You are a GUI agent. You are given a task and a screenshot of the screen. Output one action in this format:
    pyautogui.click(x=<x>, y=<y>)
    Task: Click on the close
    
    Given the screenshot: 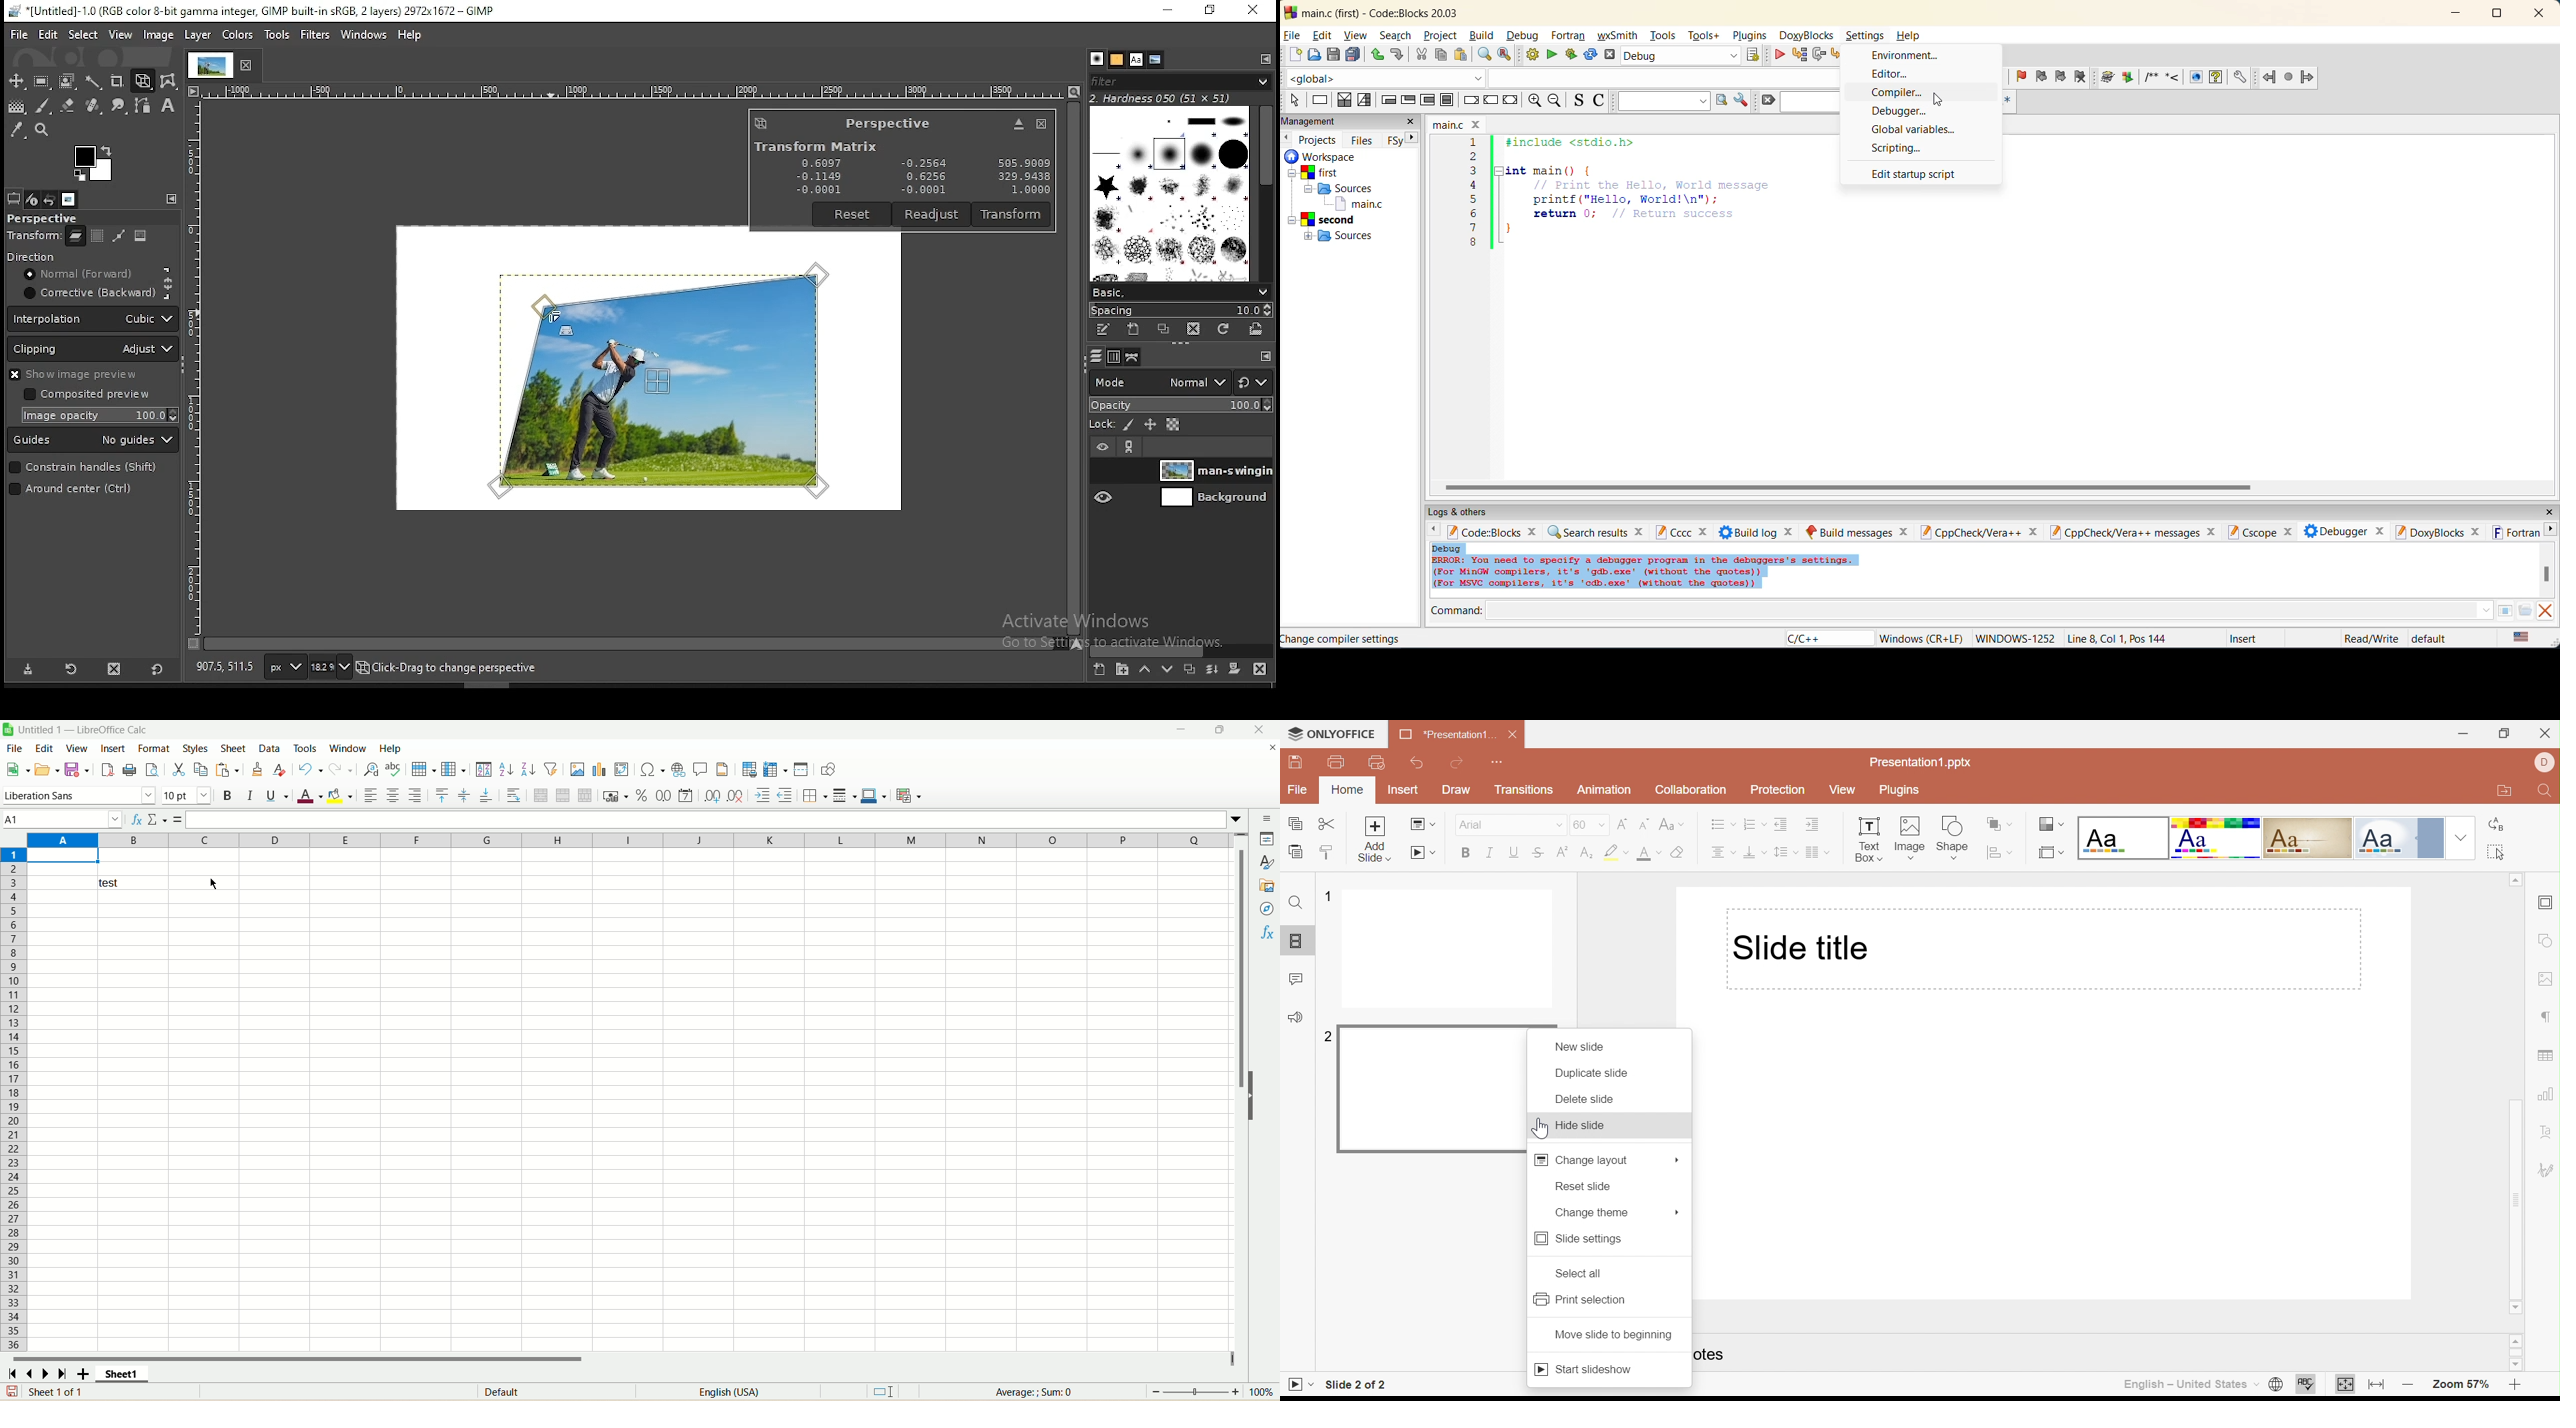 What is the action you would take?
    pyautogui.click(x=1259, y=729)
    